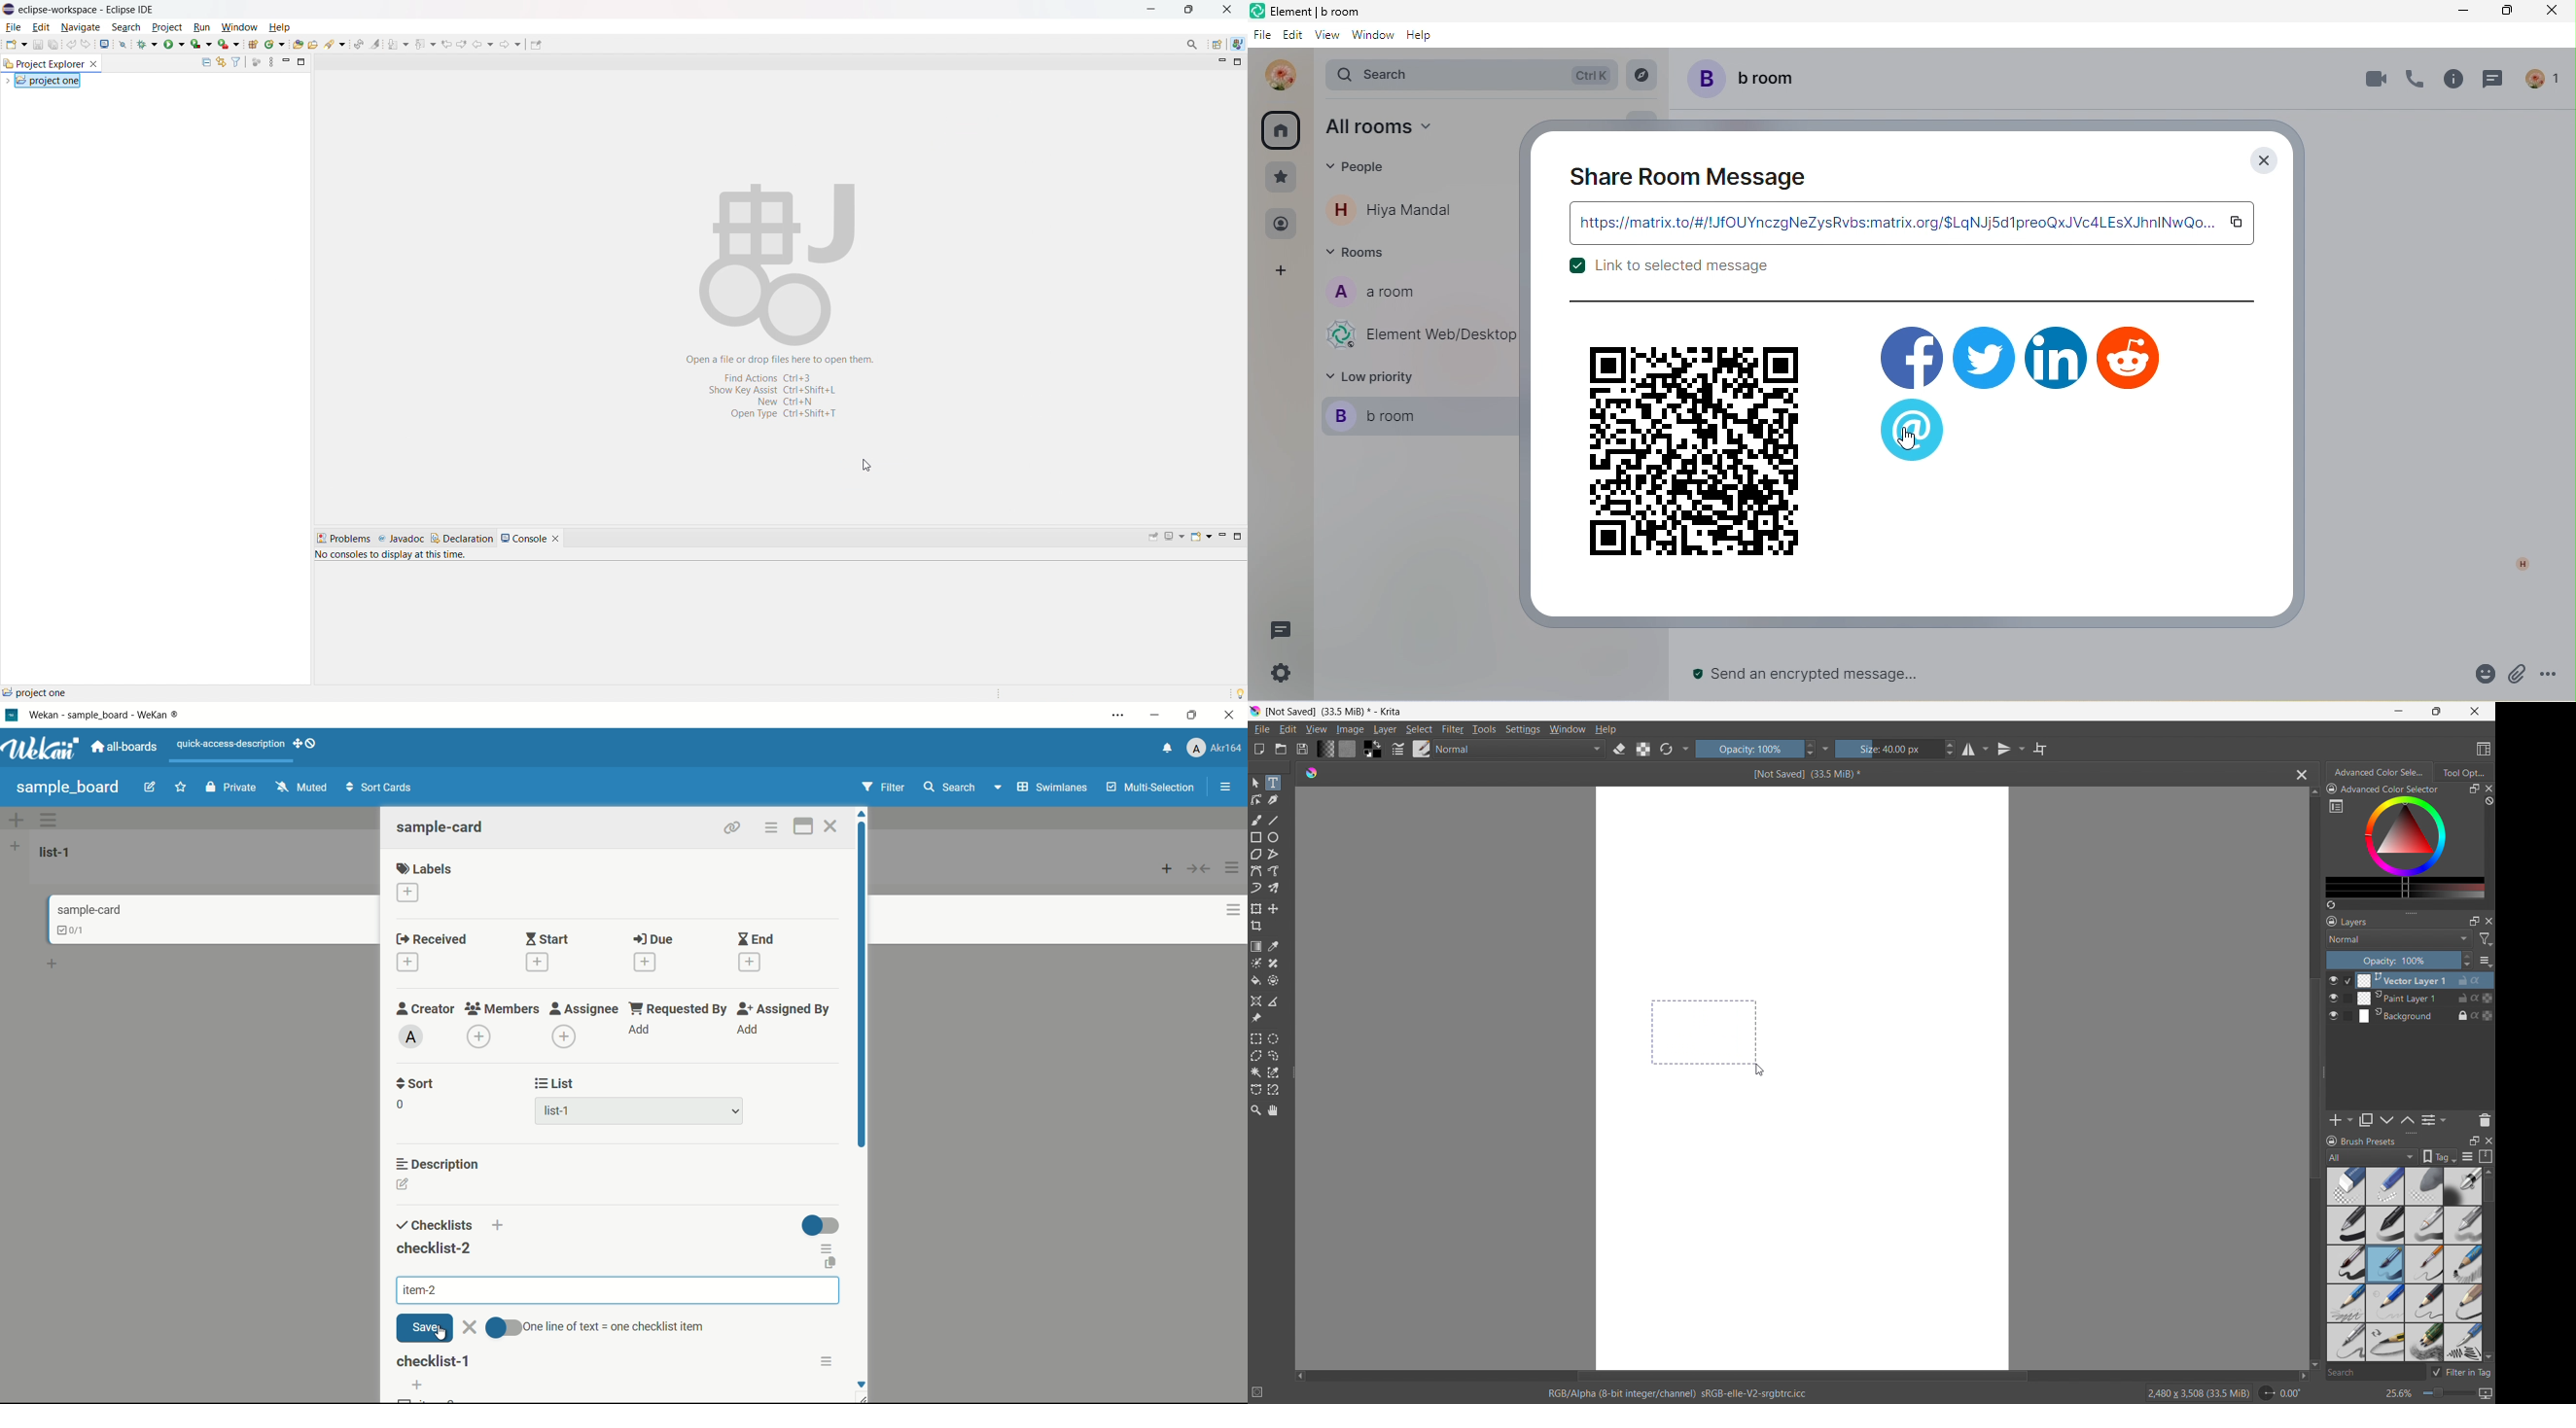 Image resolution: width=2576 pixels, height=1428 pixels. What do you see at coordinates (1287, 730) in the screenshot?
I see `edit` at bounding box center [1287, 730].